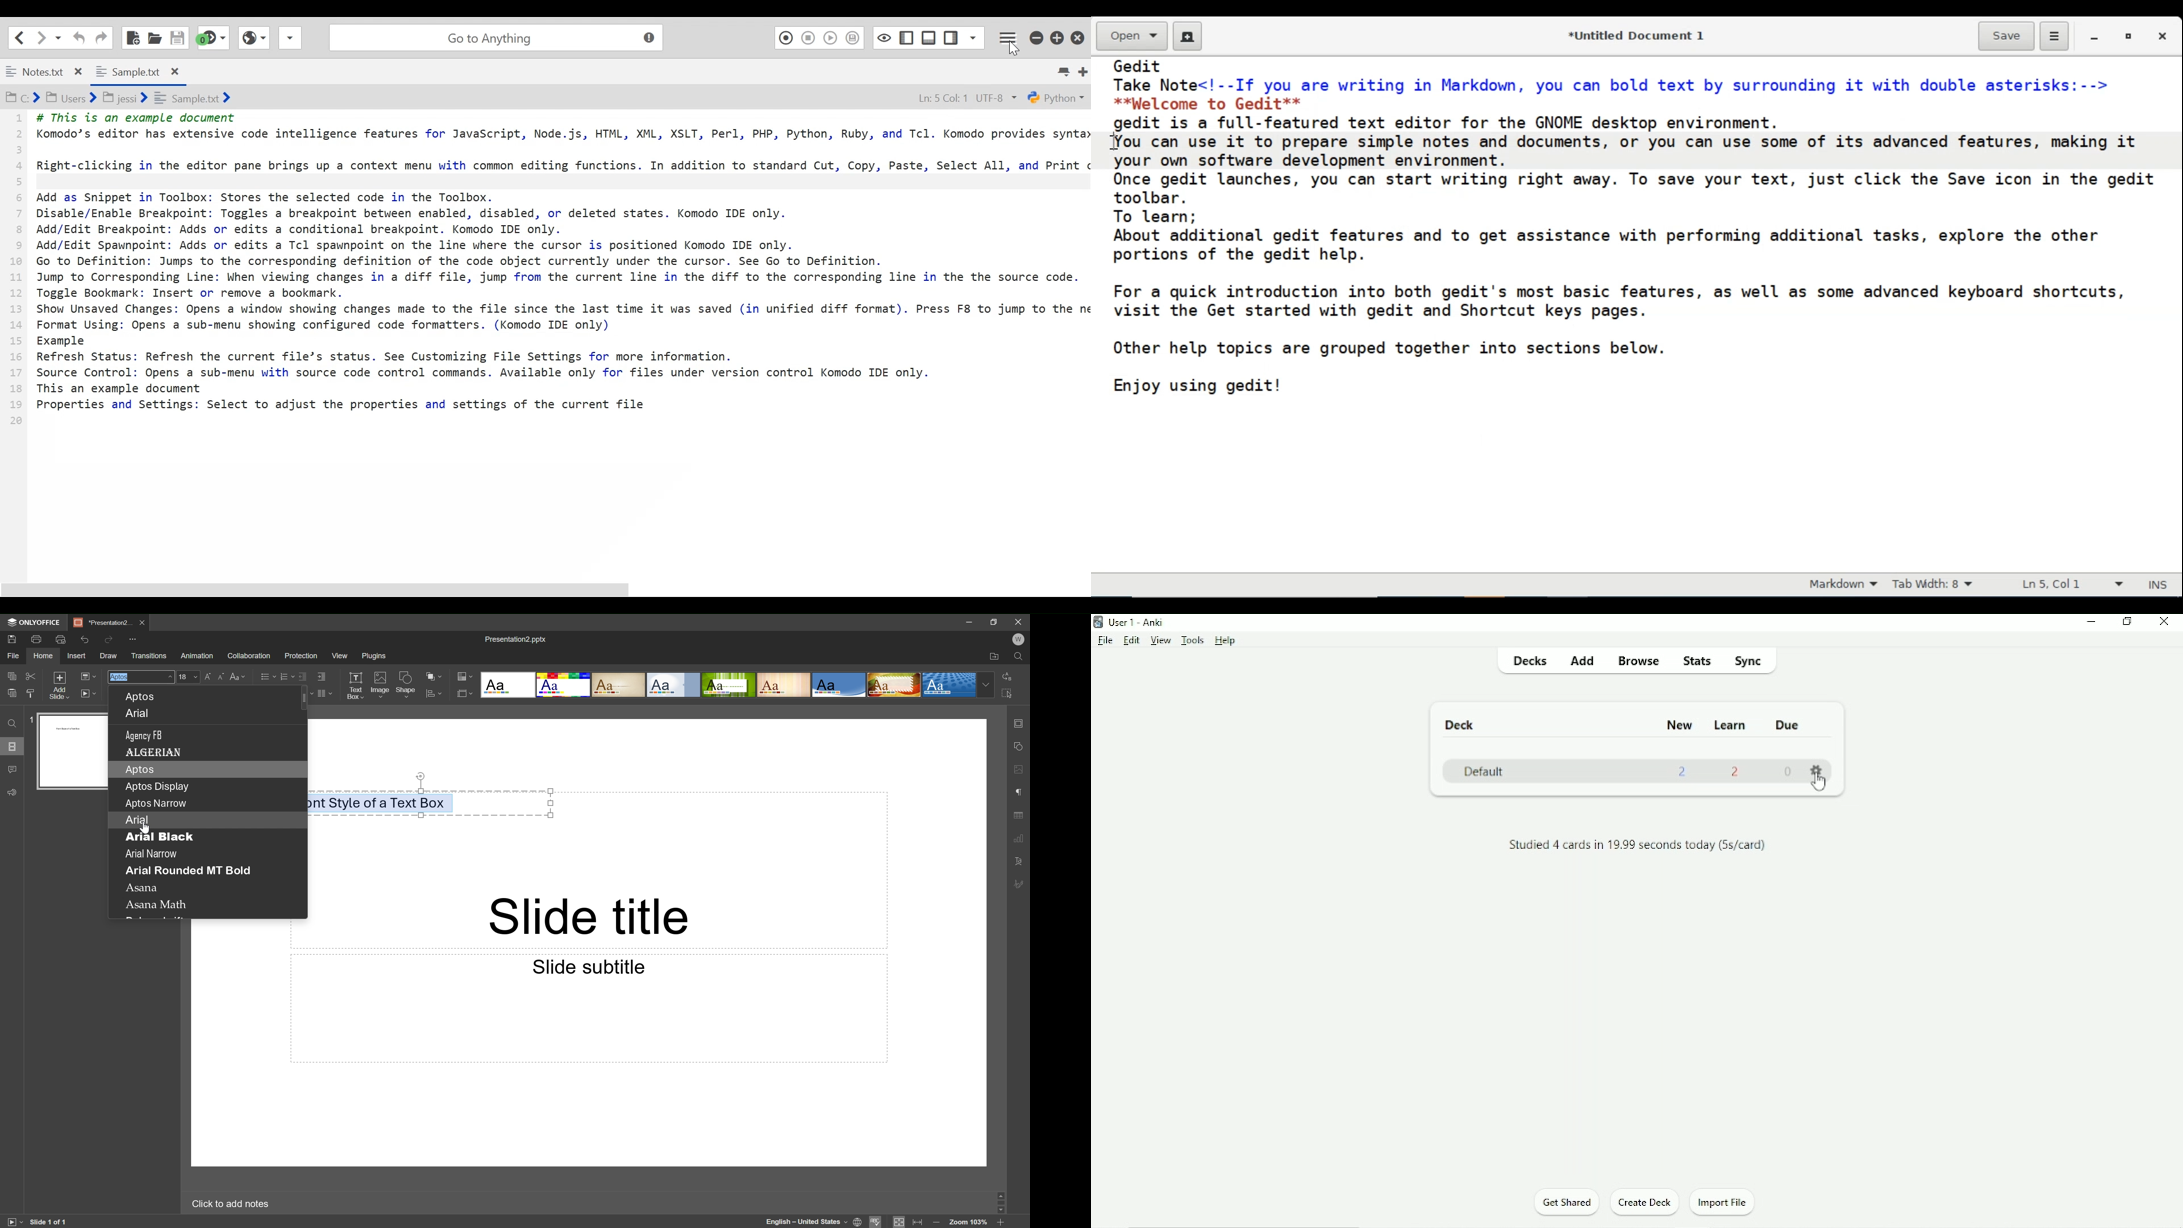  Describe the element at coordinates (1131, 621) in the screenshot. I see `User 1 - Anki` at that location.